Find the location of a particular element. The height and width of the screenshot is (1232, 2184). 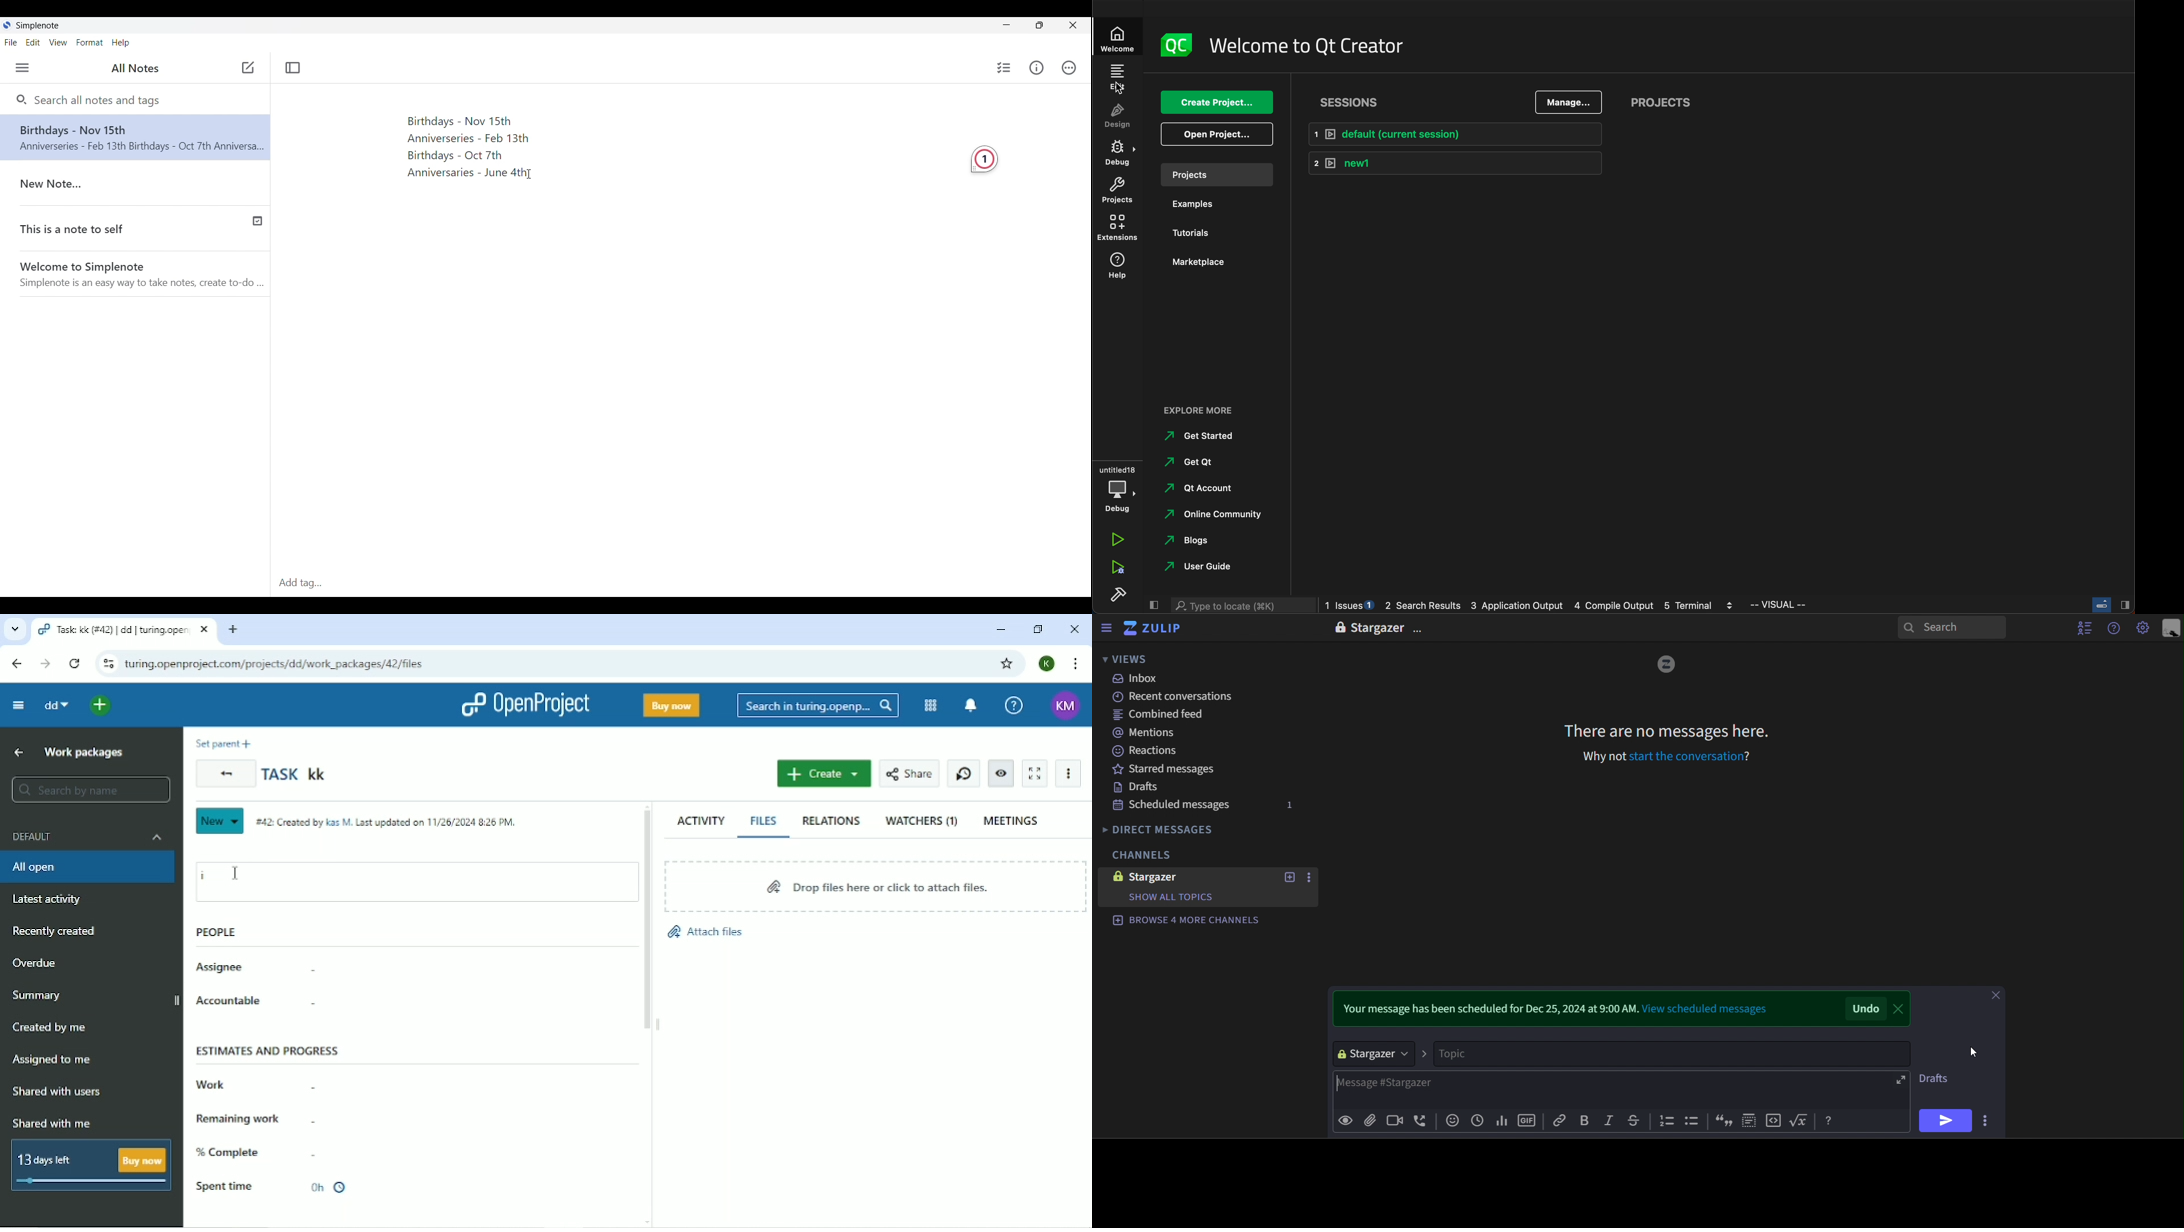

Cursor is located at coordinates (236, 875).